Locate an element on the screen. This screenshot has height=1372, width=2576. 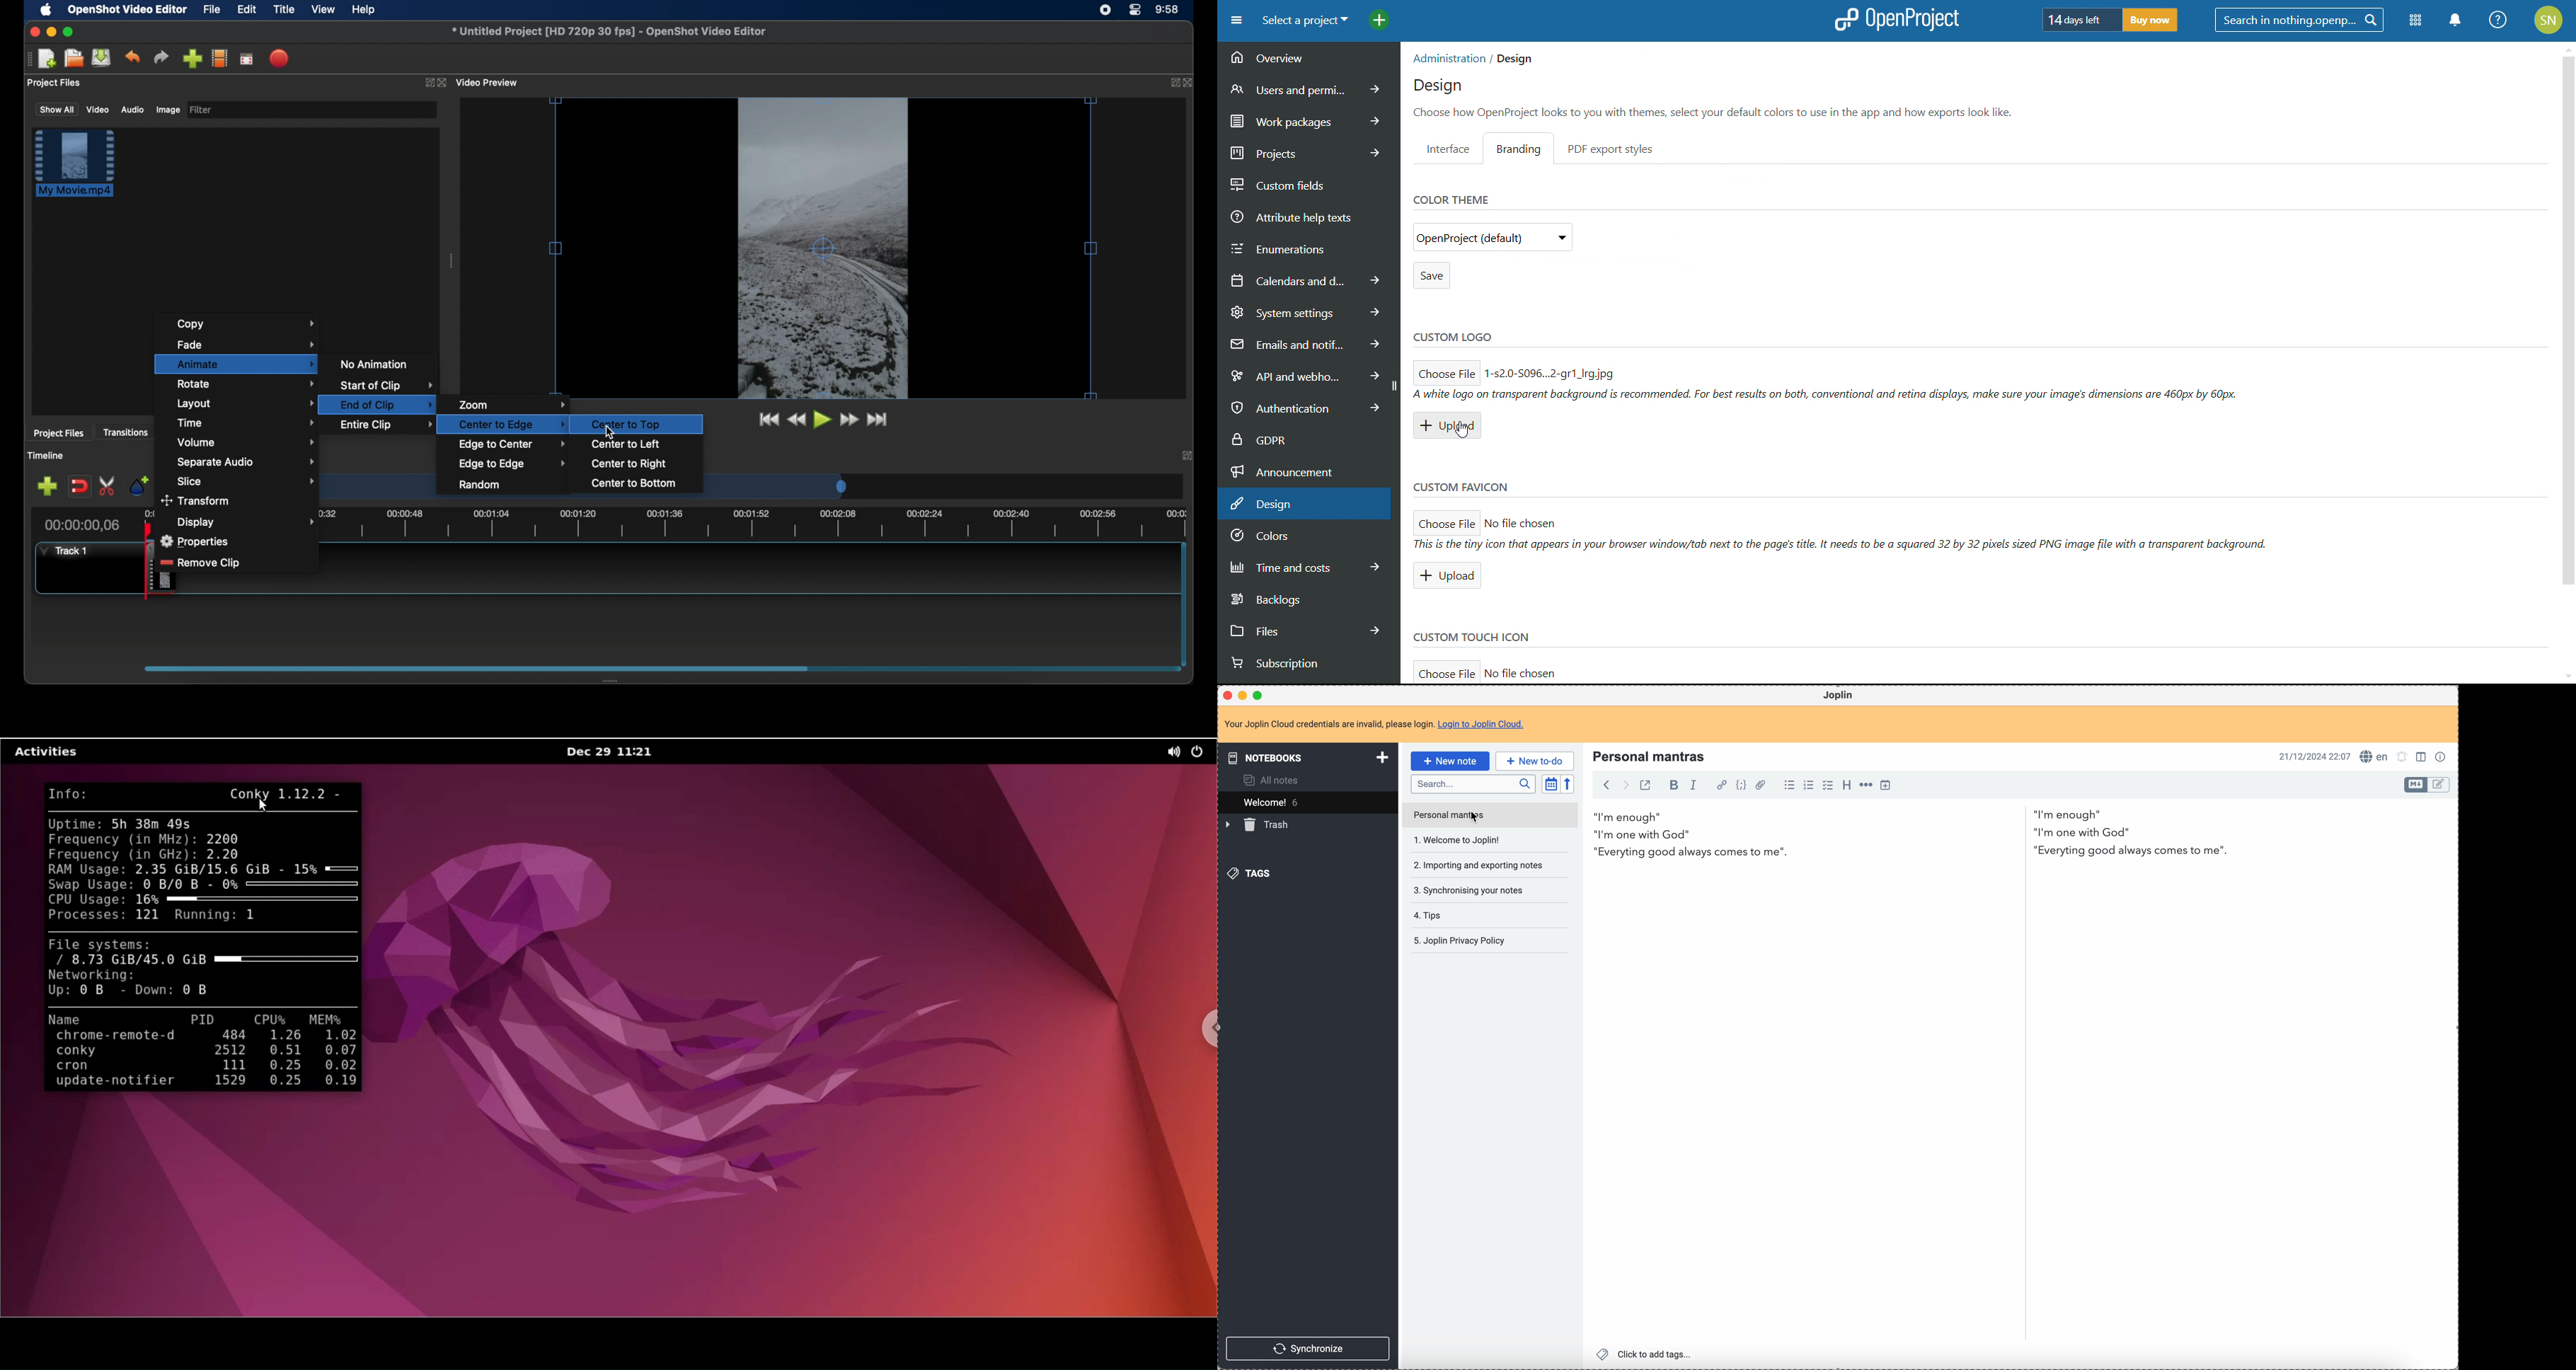
audio is located at coordinates (132, 110).